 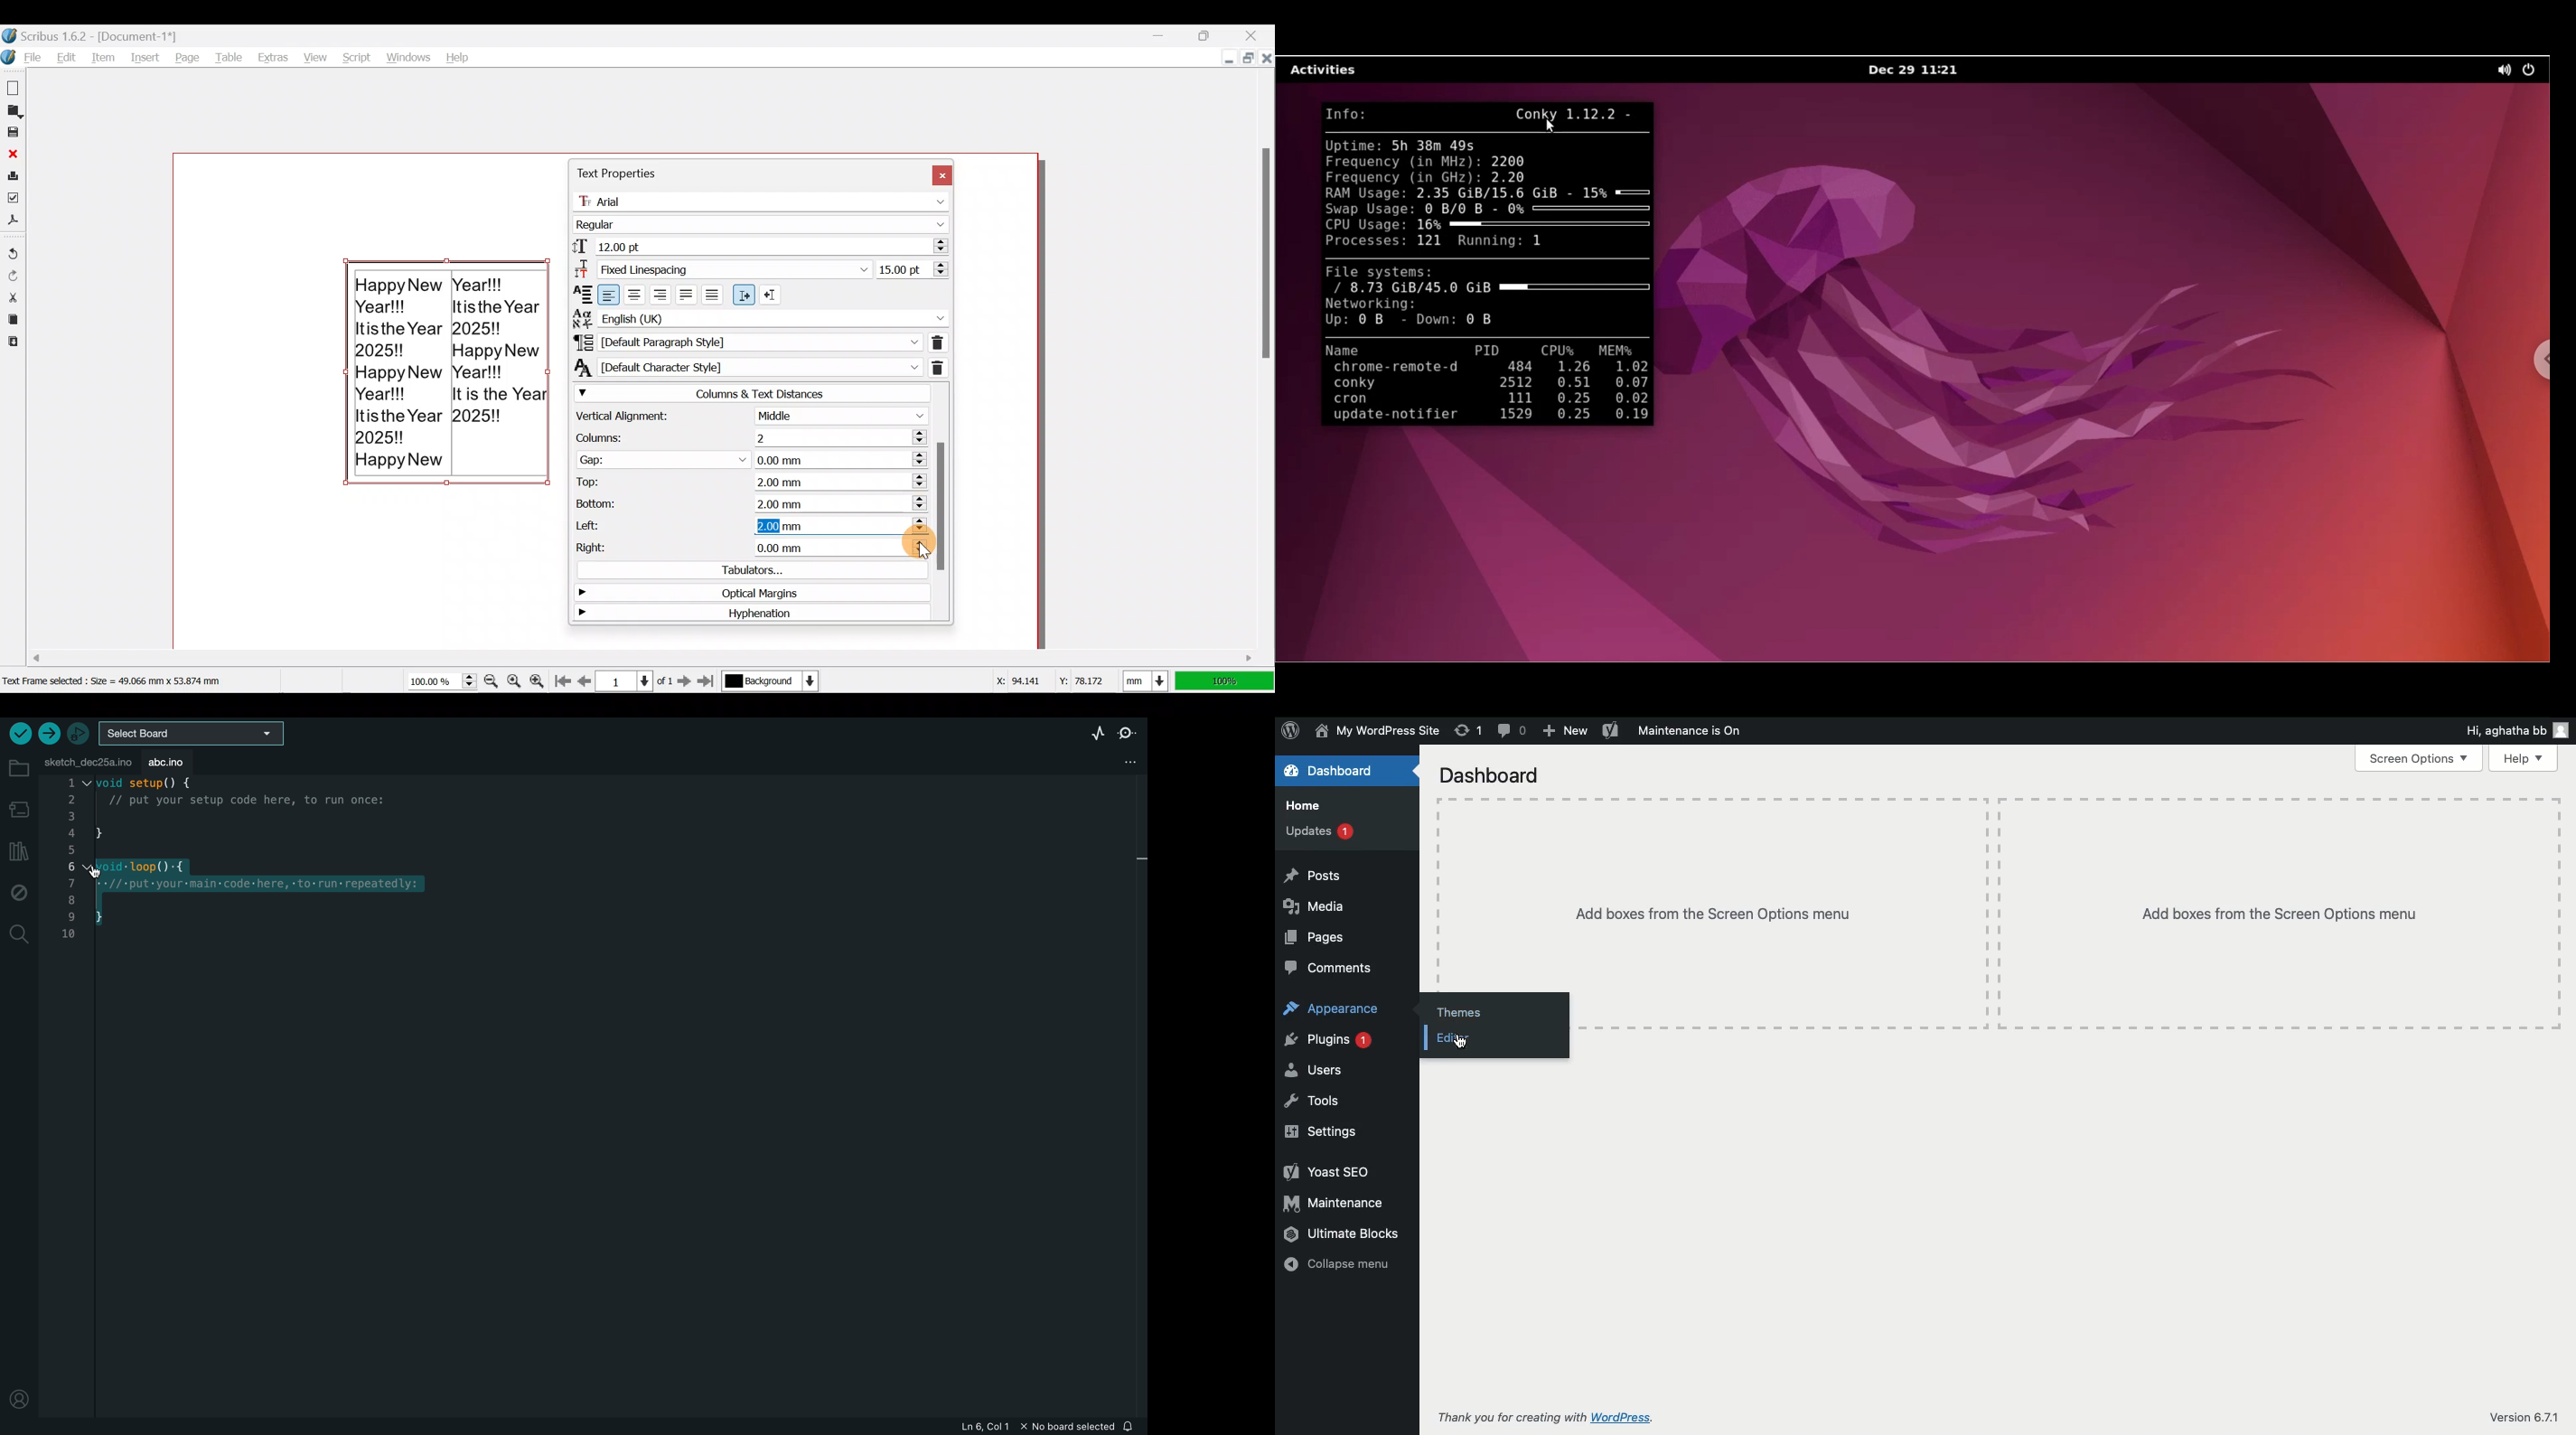 I want to click on Copy, so click(x=11, y=318).